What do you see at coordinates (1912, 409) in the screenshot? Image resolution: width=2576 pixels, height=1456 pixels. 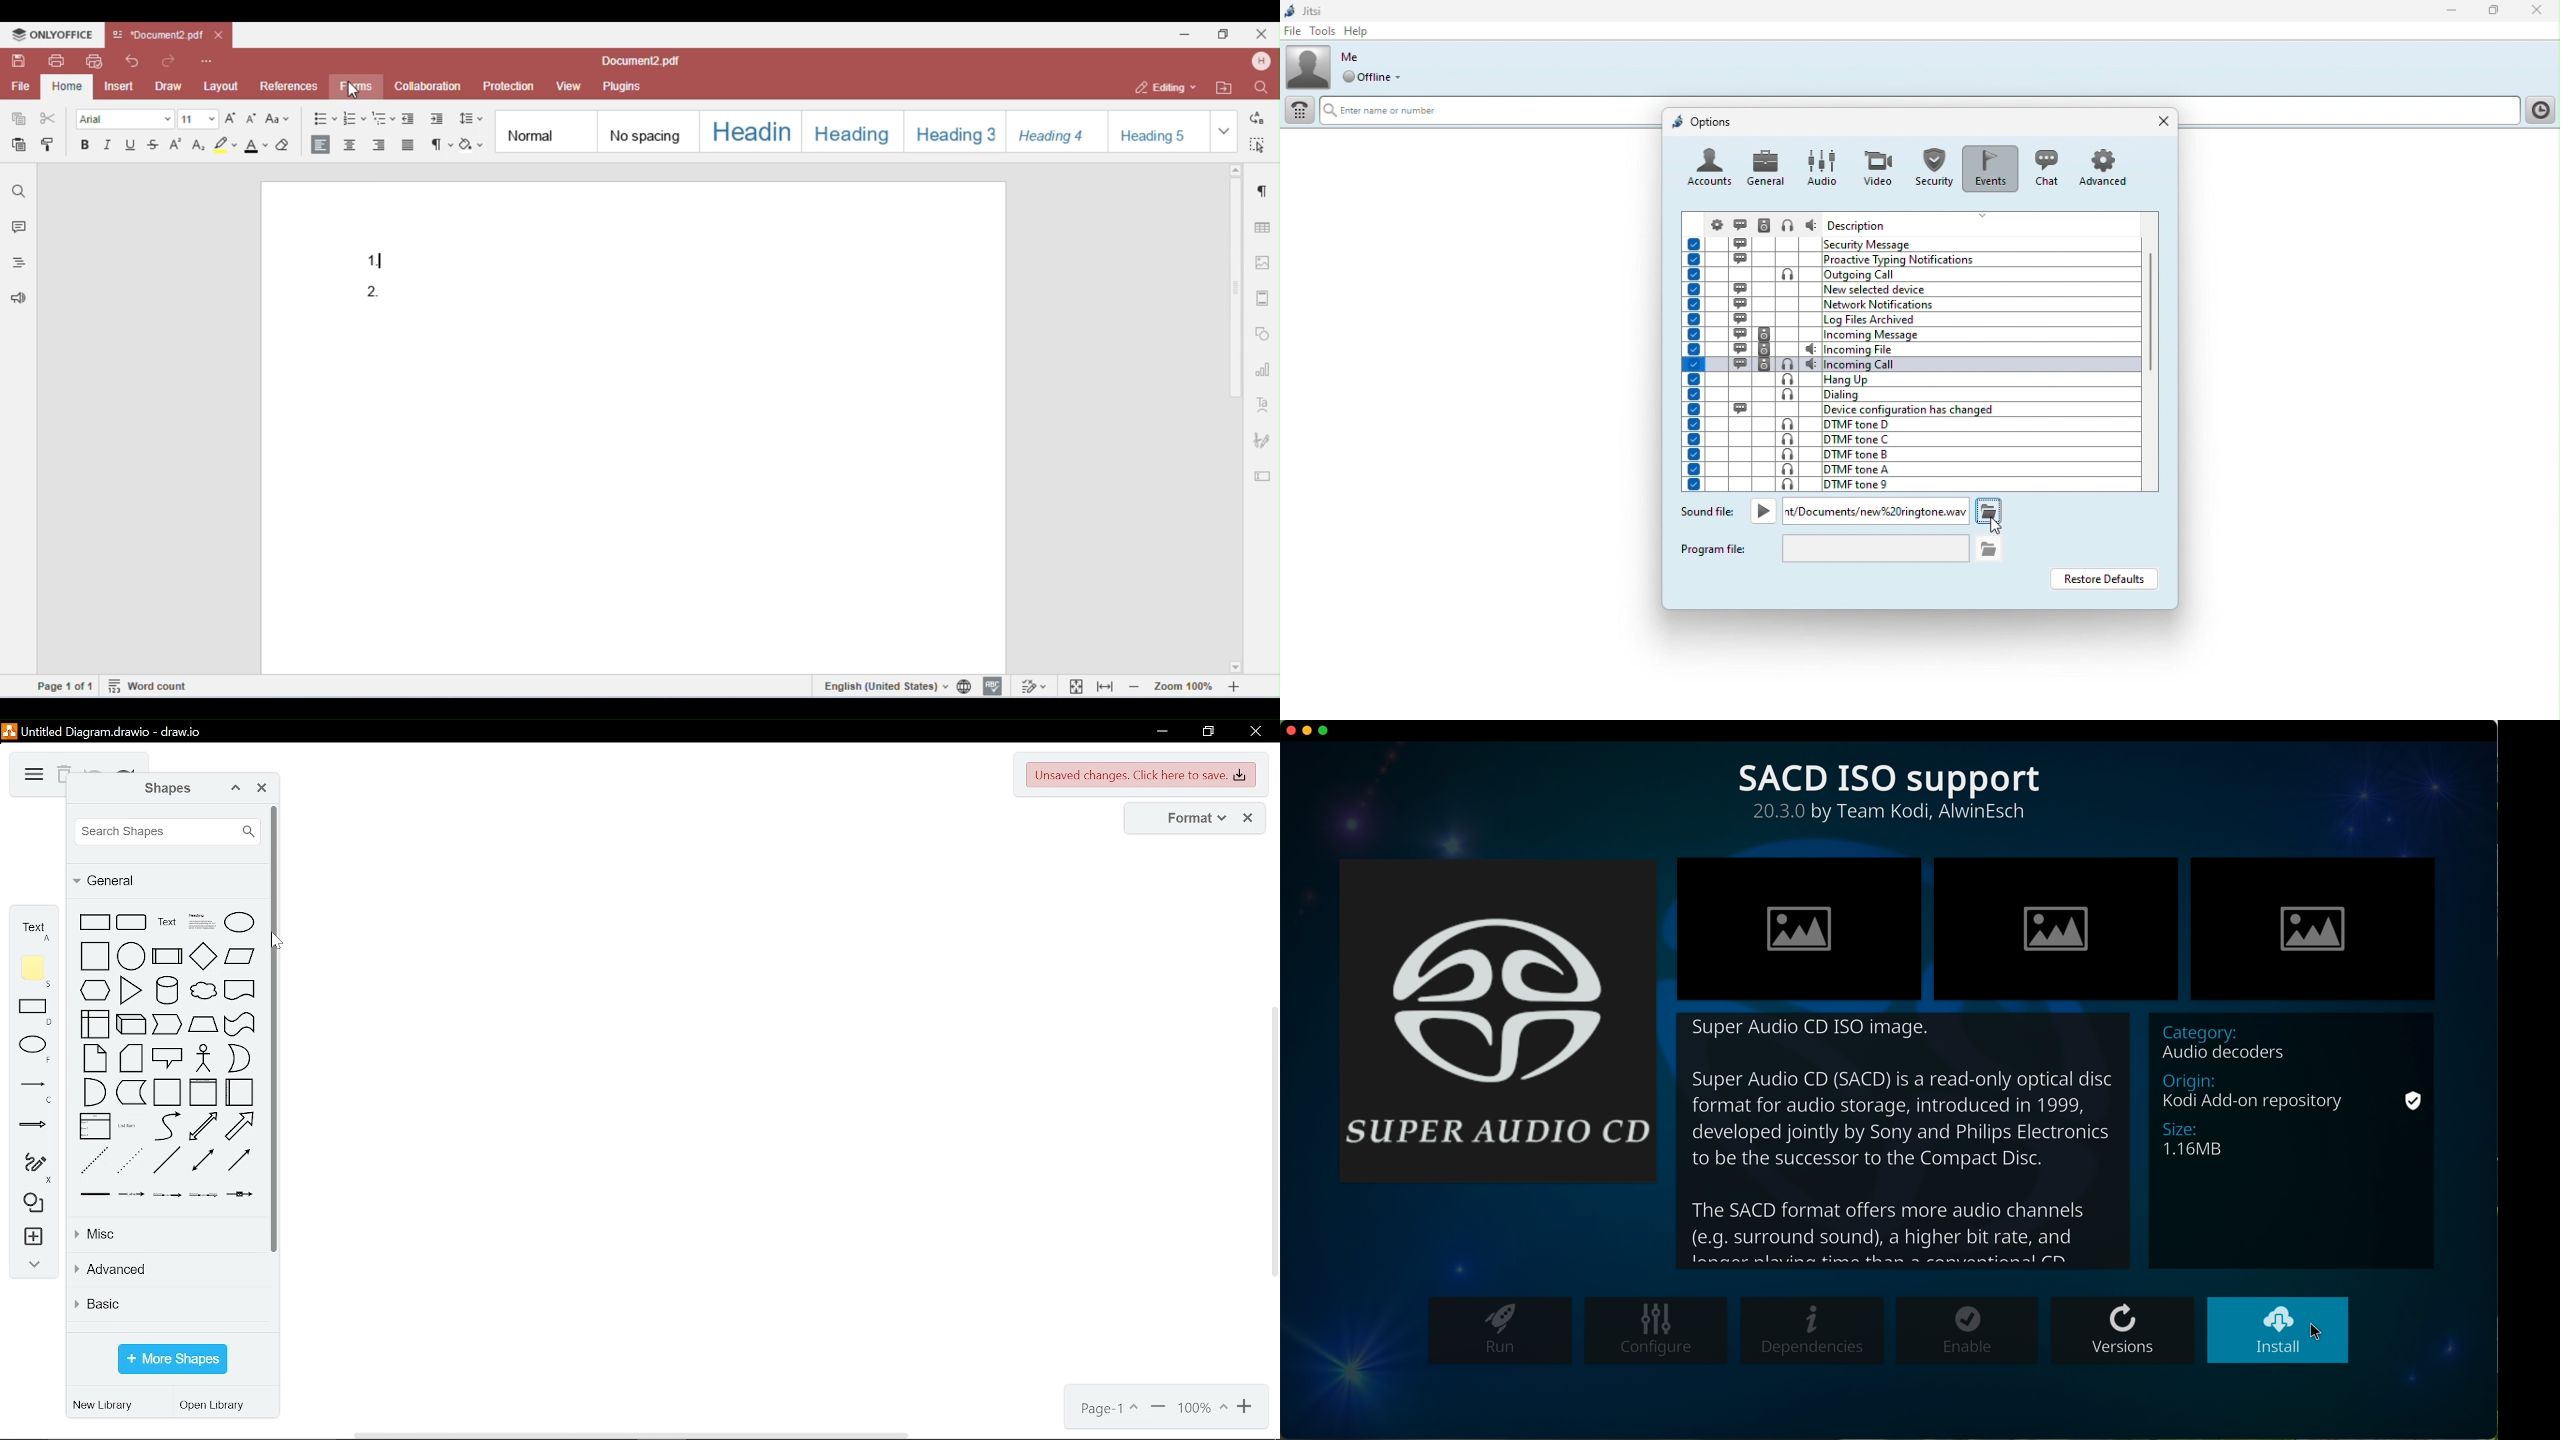 I see `device configuration has changed` at bounding box center [1912, 409].